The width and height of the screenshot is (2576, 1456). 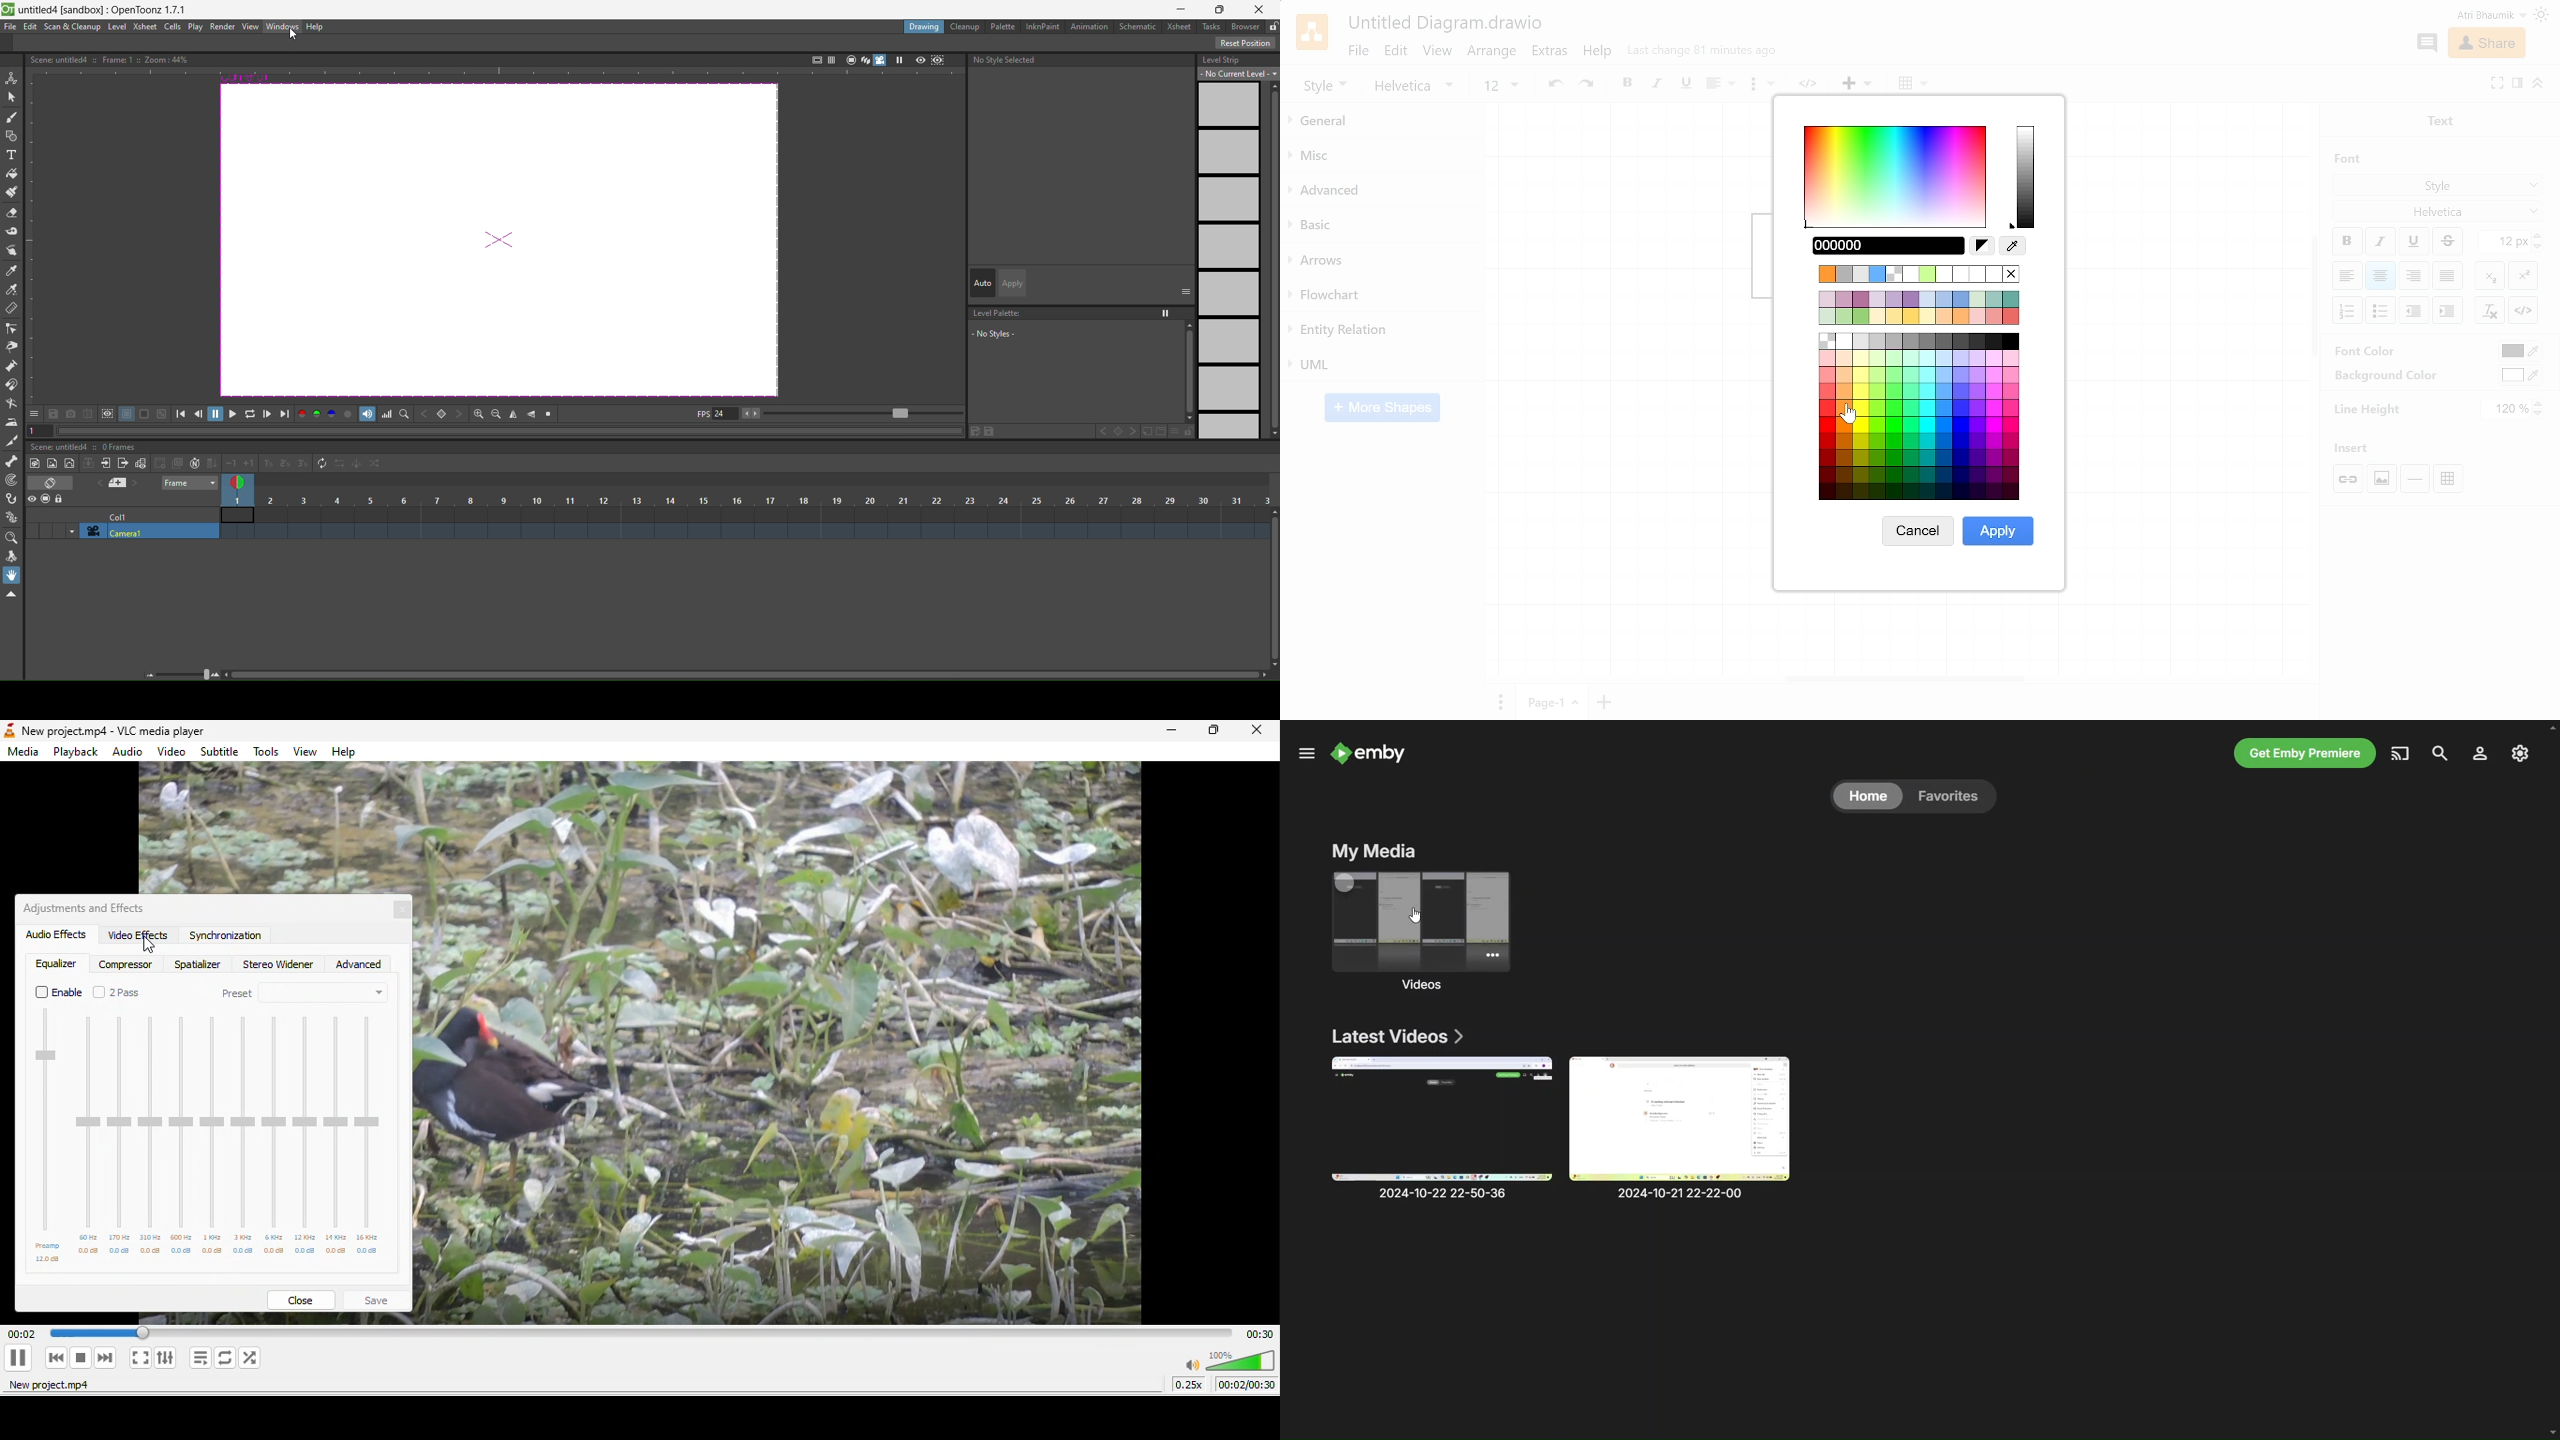 I want to click on Pages, so click(x=1498, y=701).